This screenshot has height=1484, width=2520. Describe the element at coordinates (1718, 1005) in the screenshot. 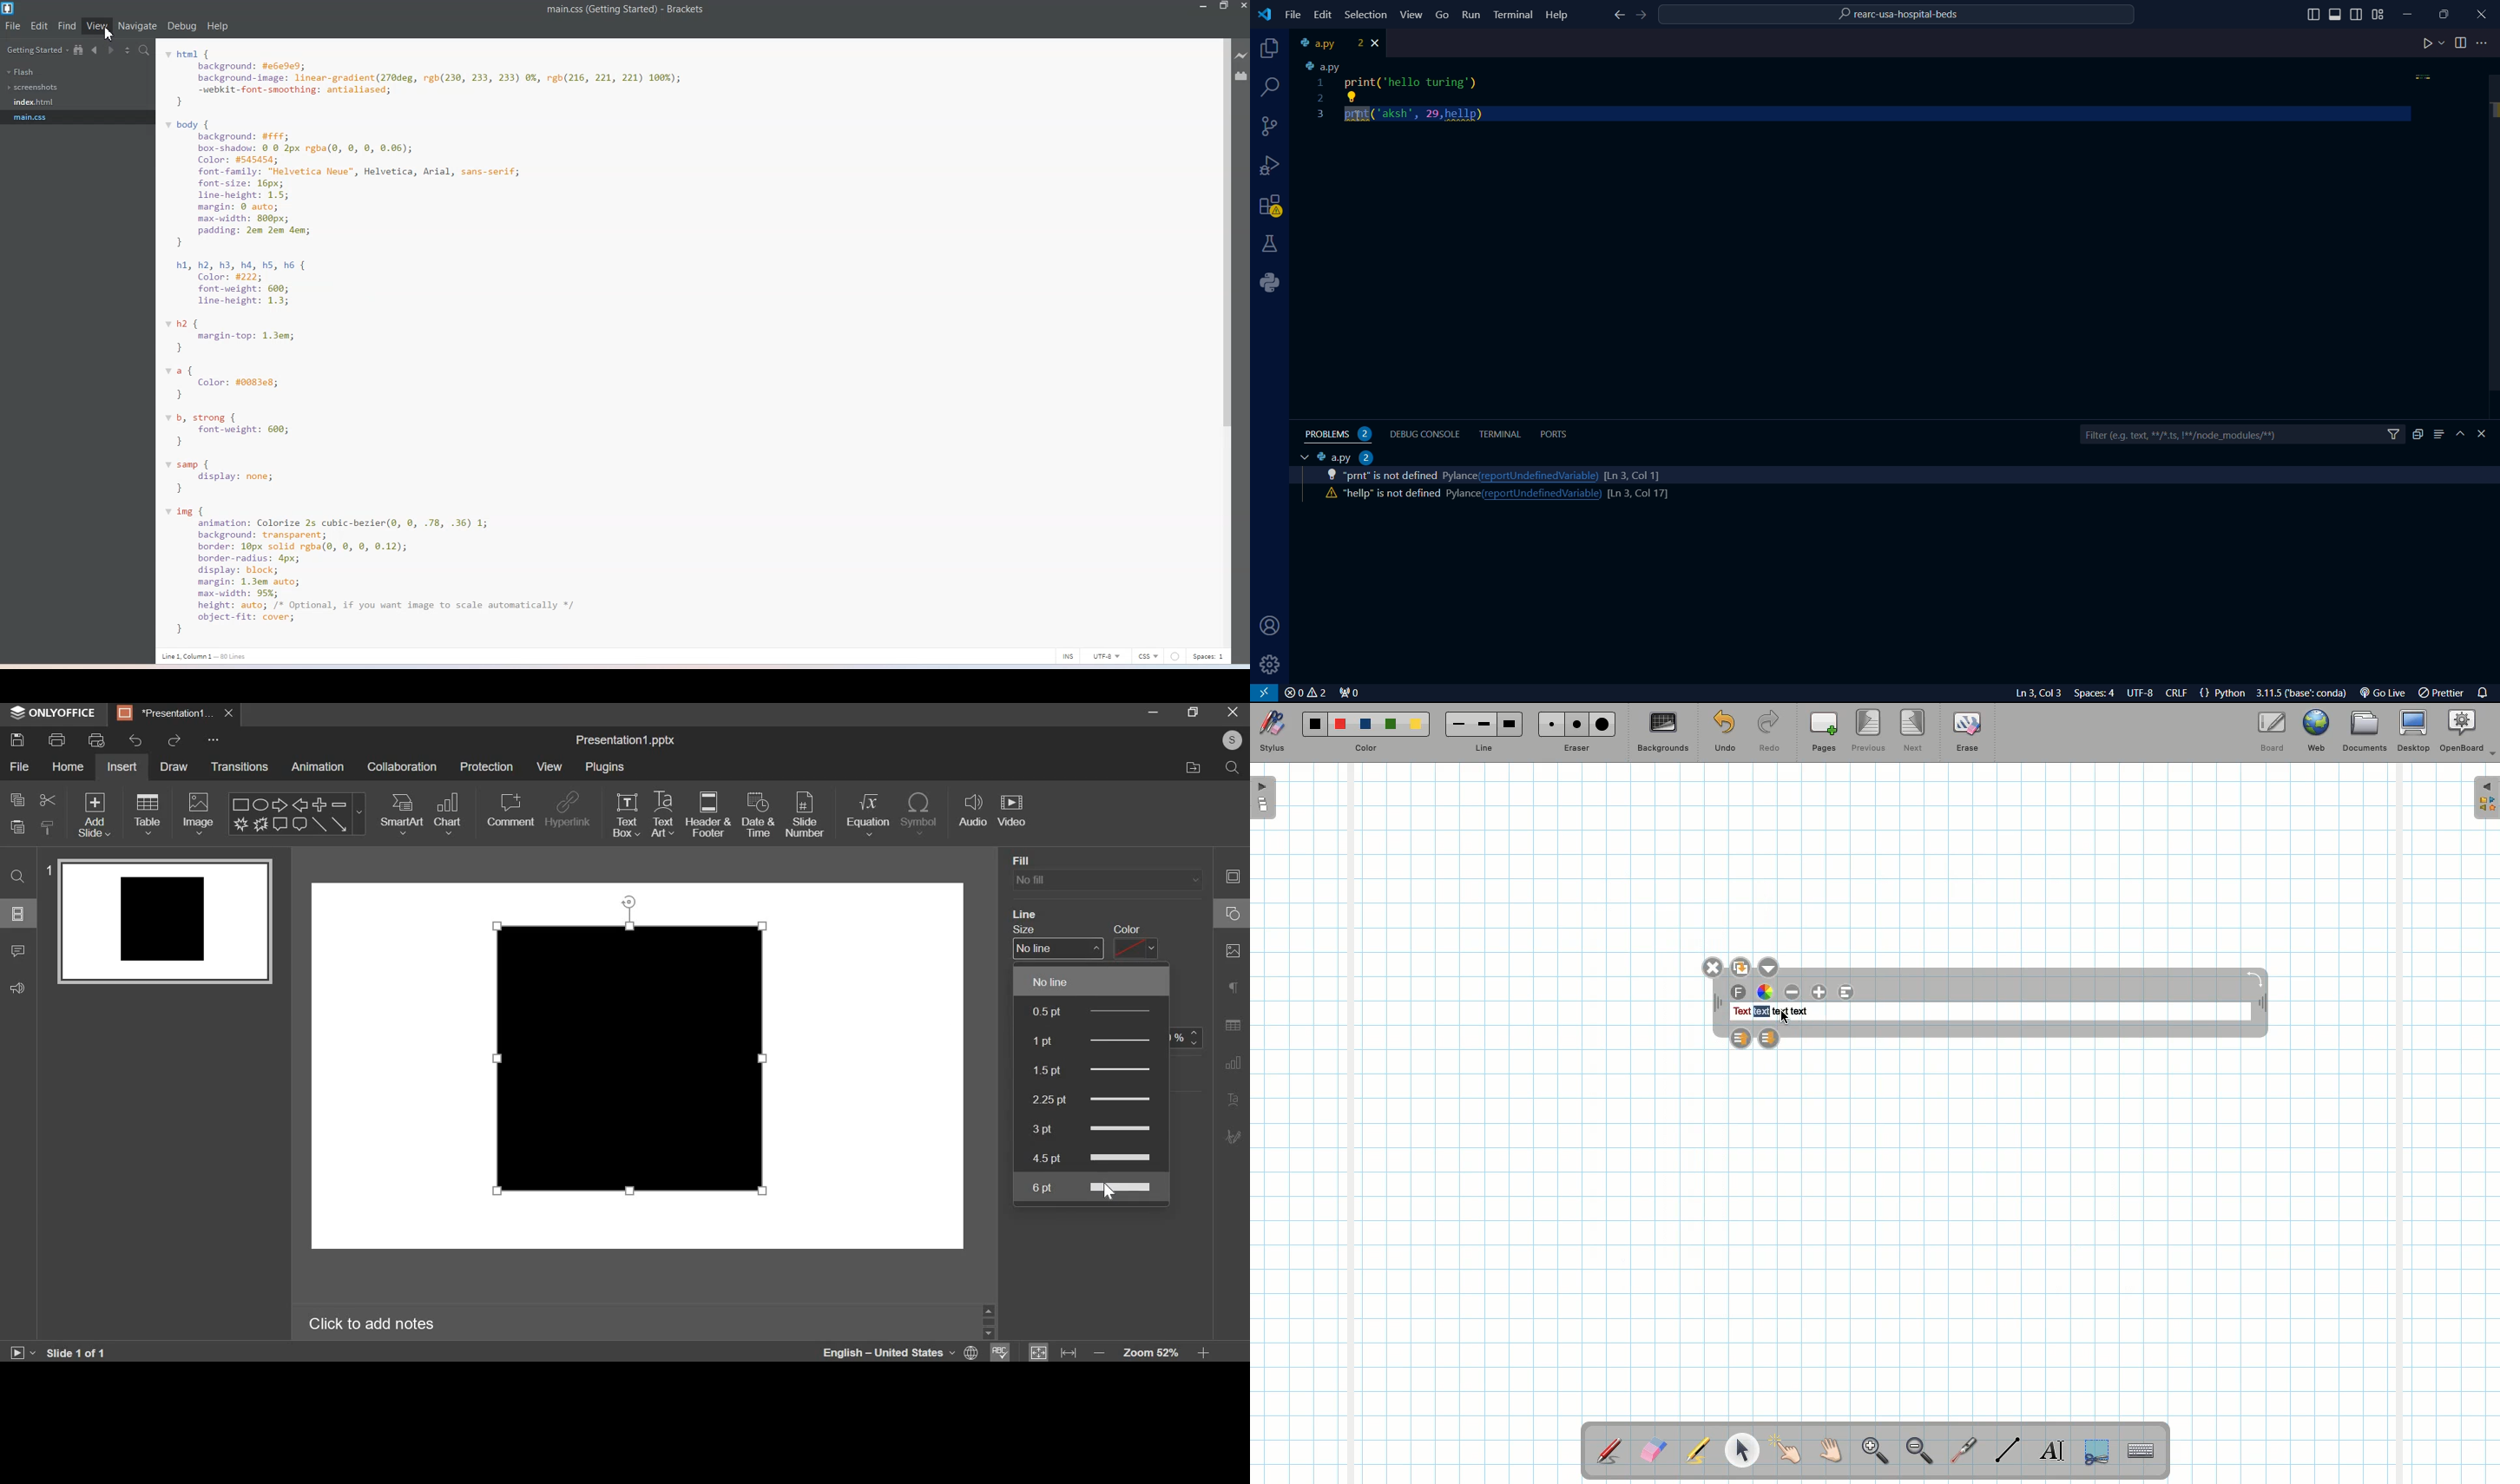

I see `Move` at that location.